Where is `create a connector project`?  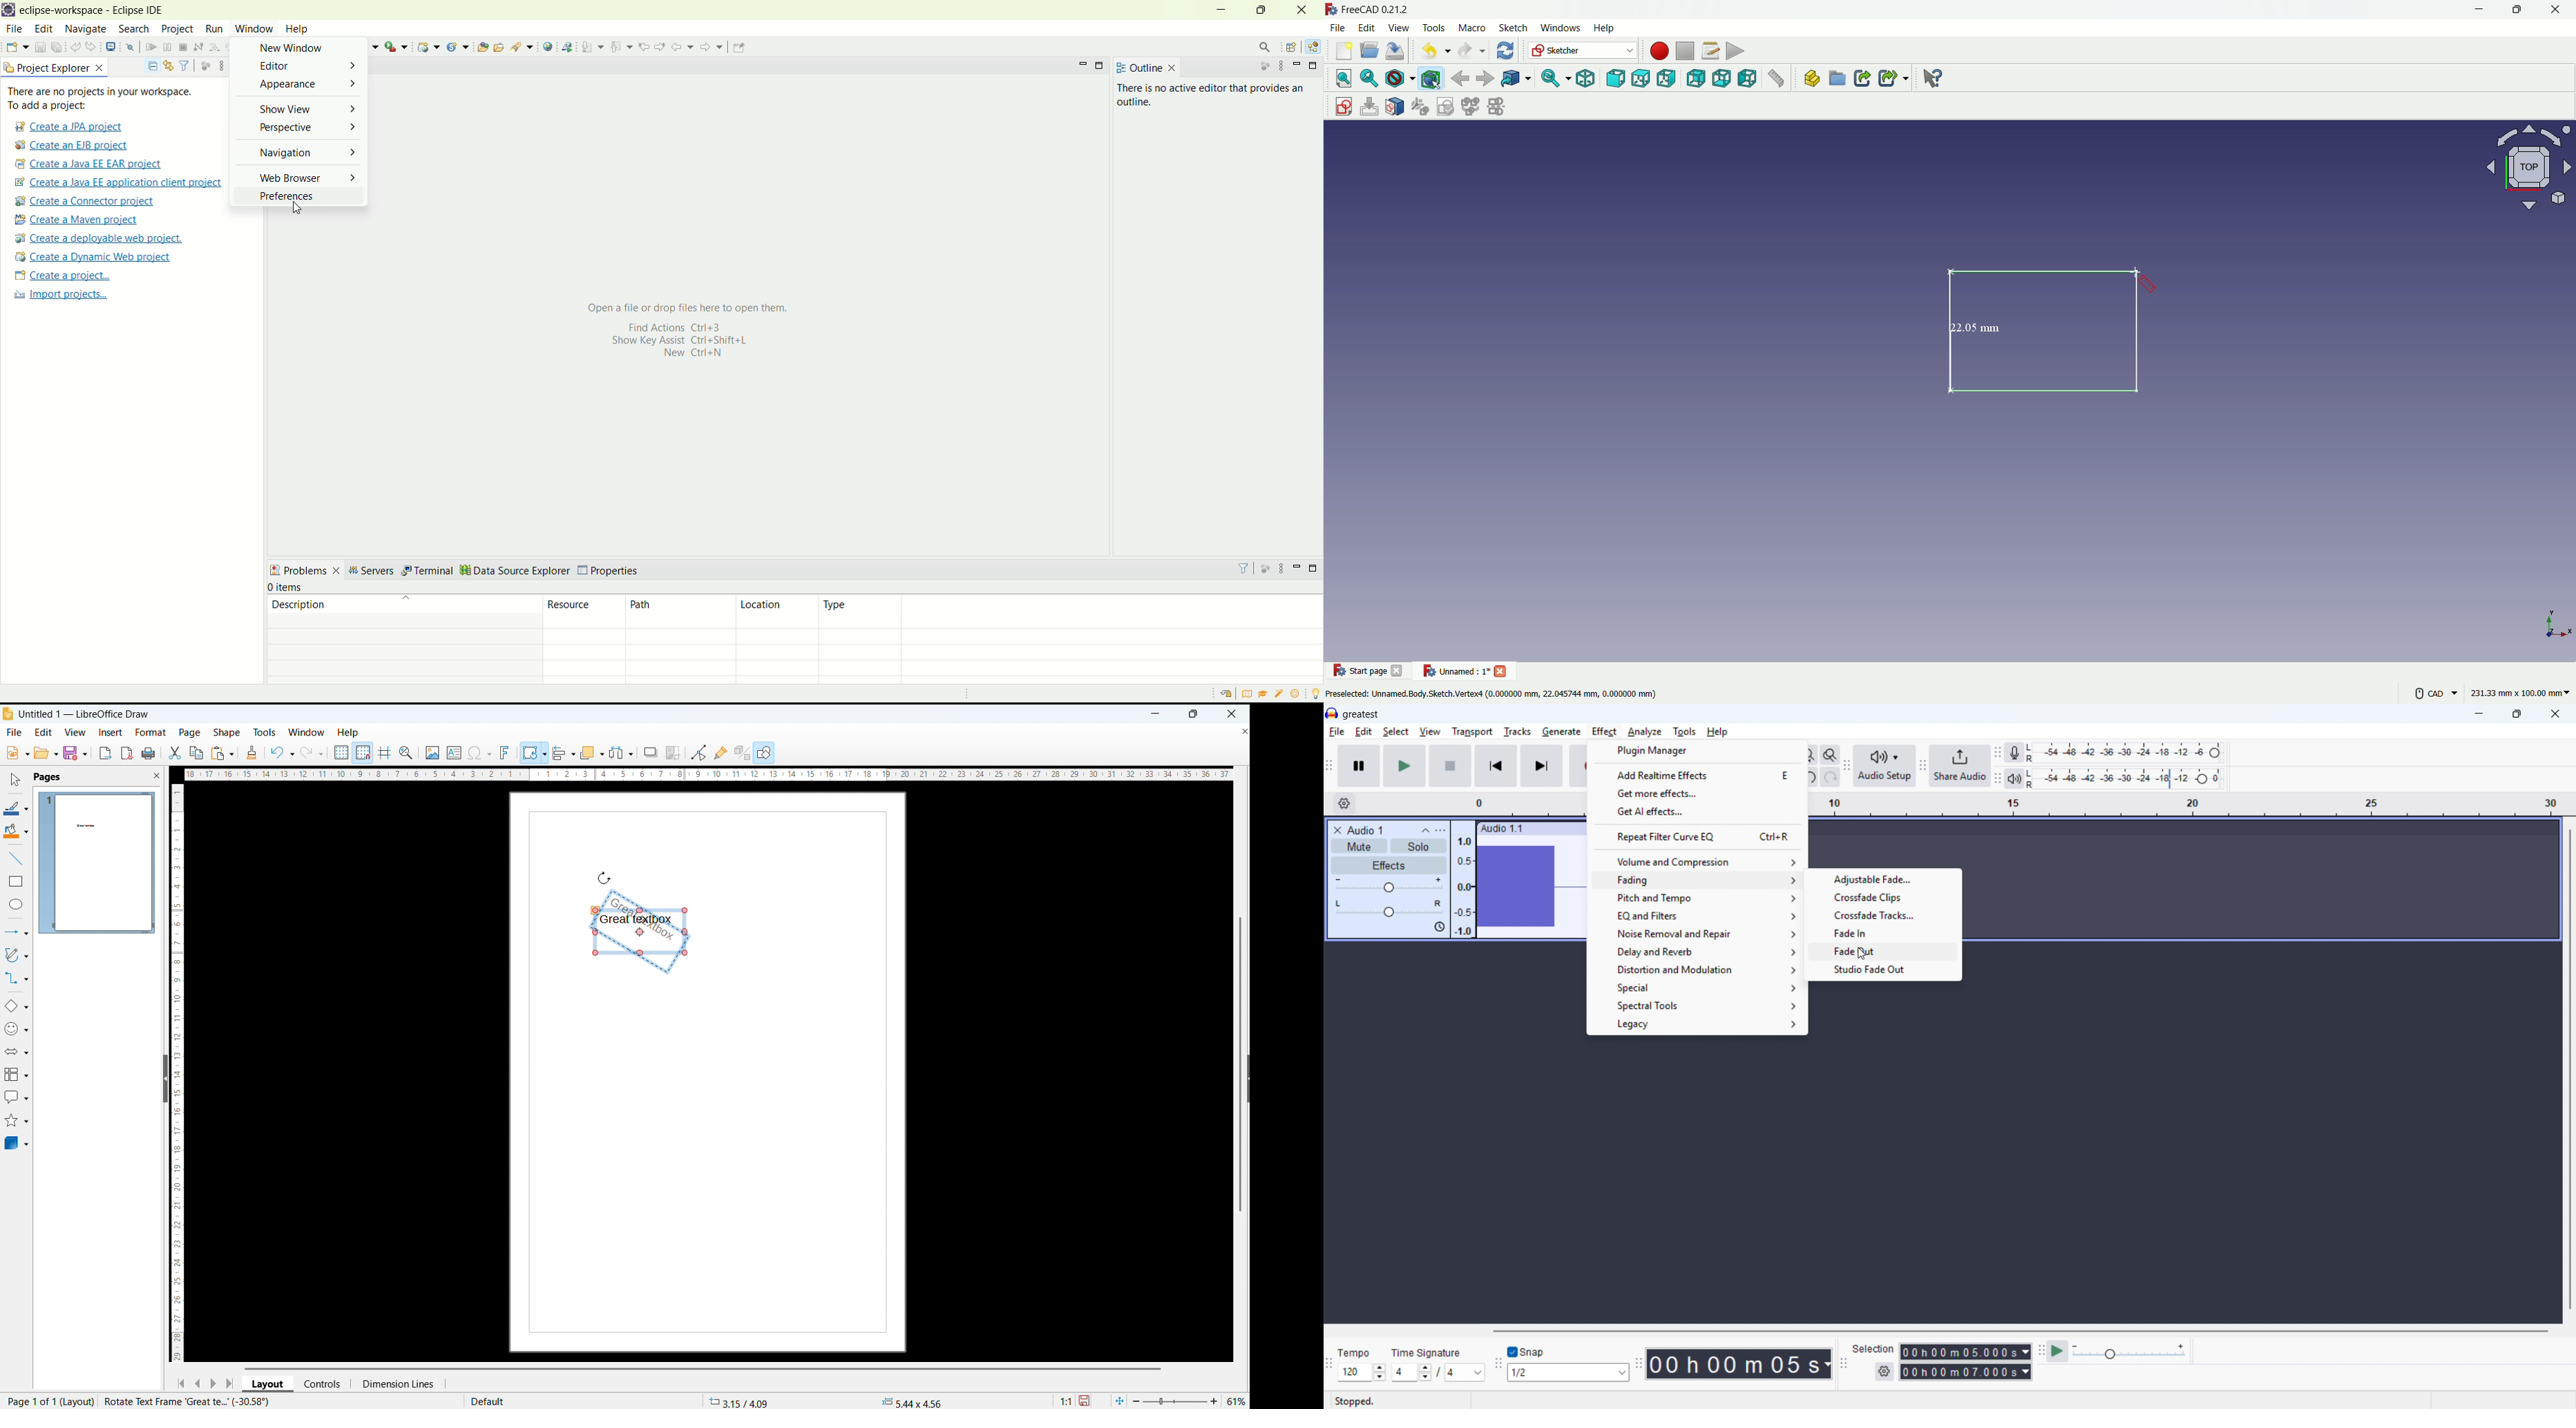 create a connector project is located at coordinates (82, 203).